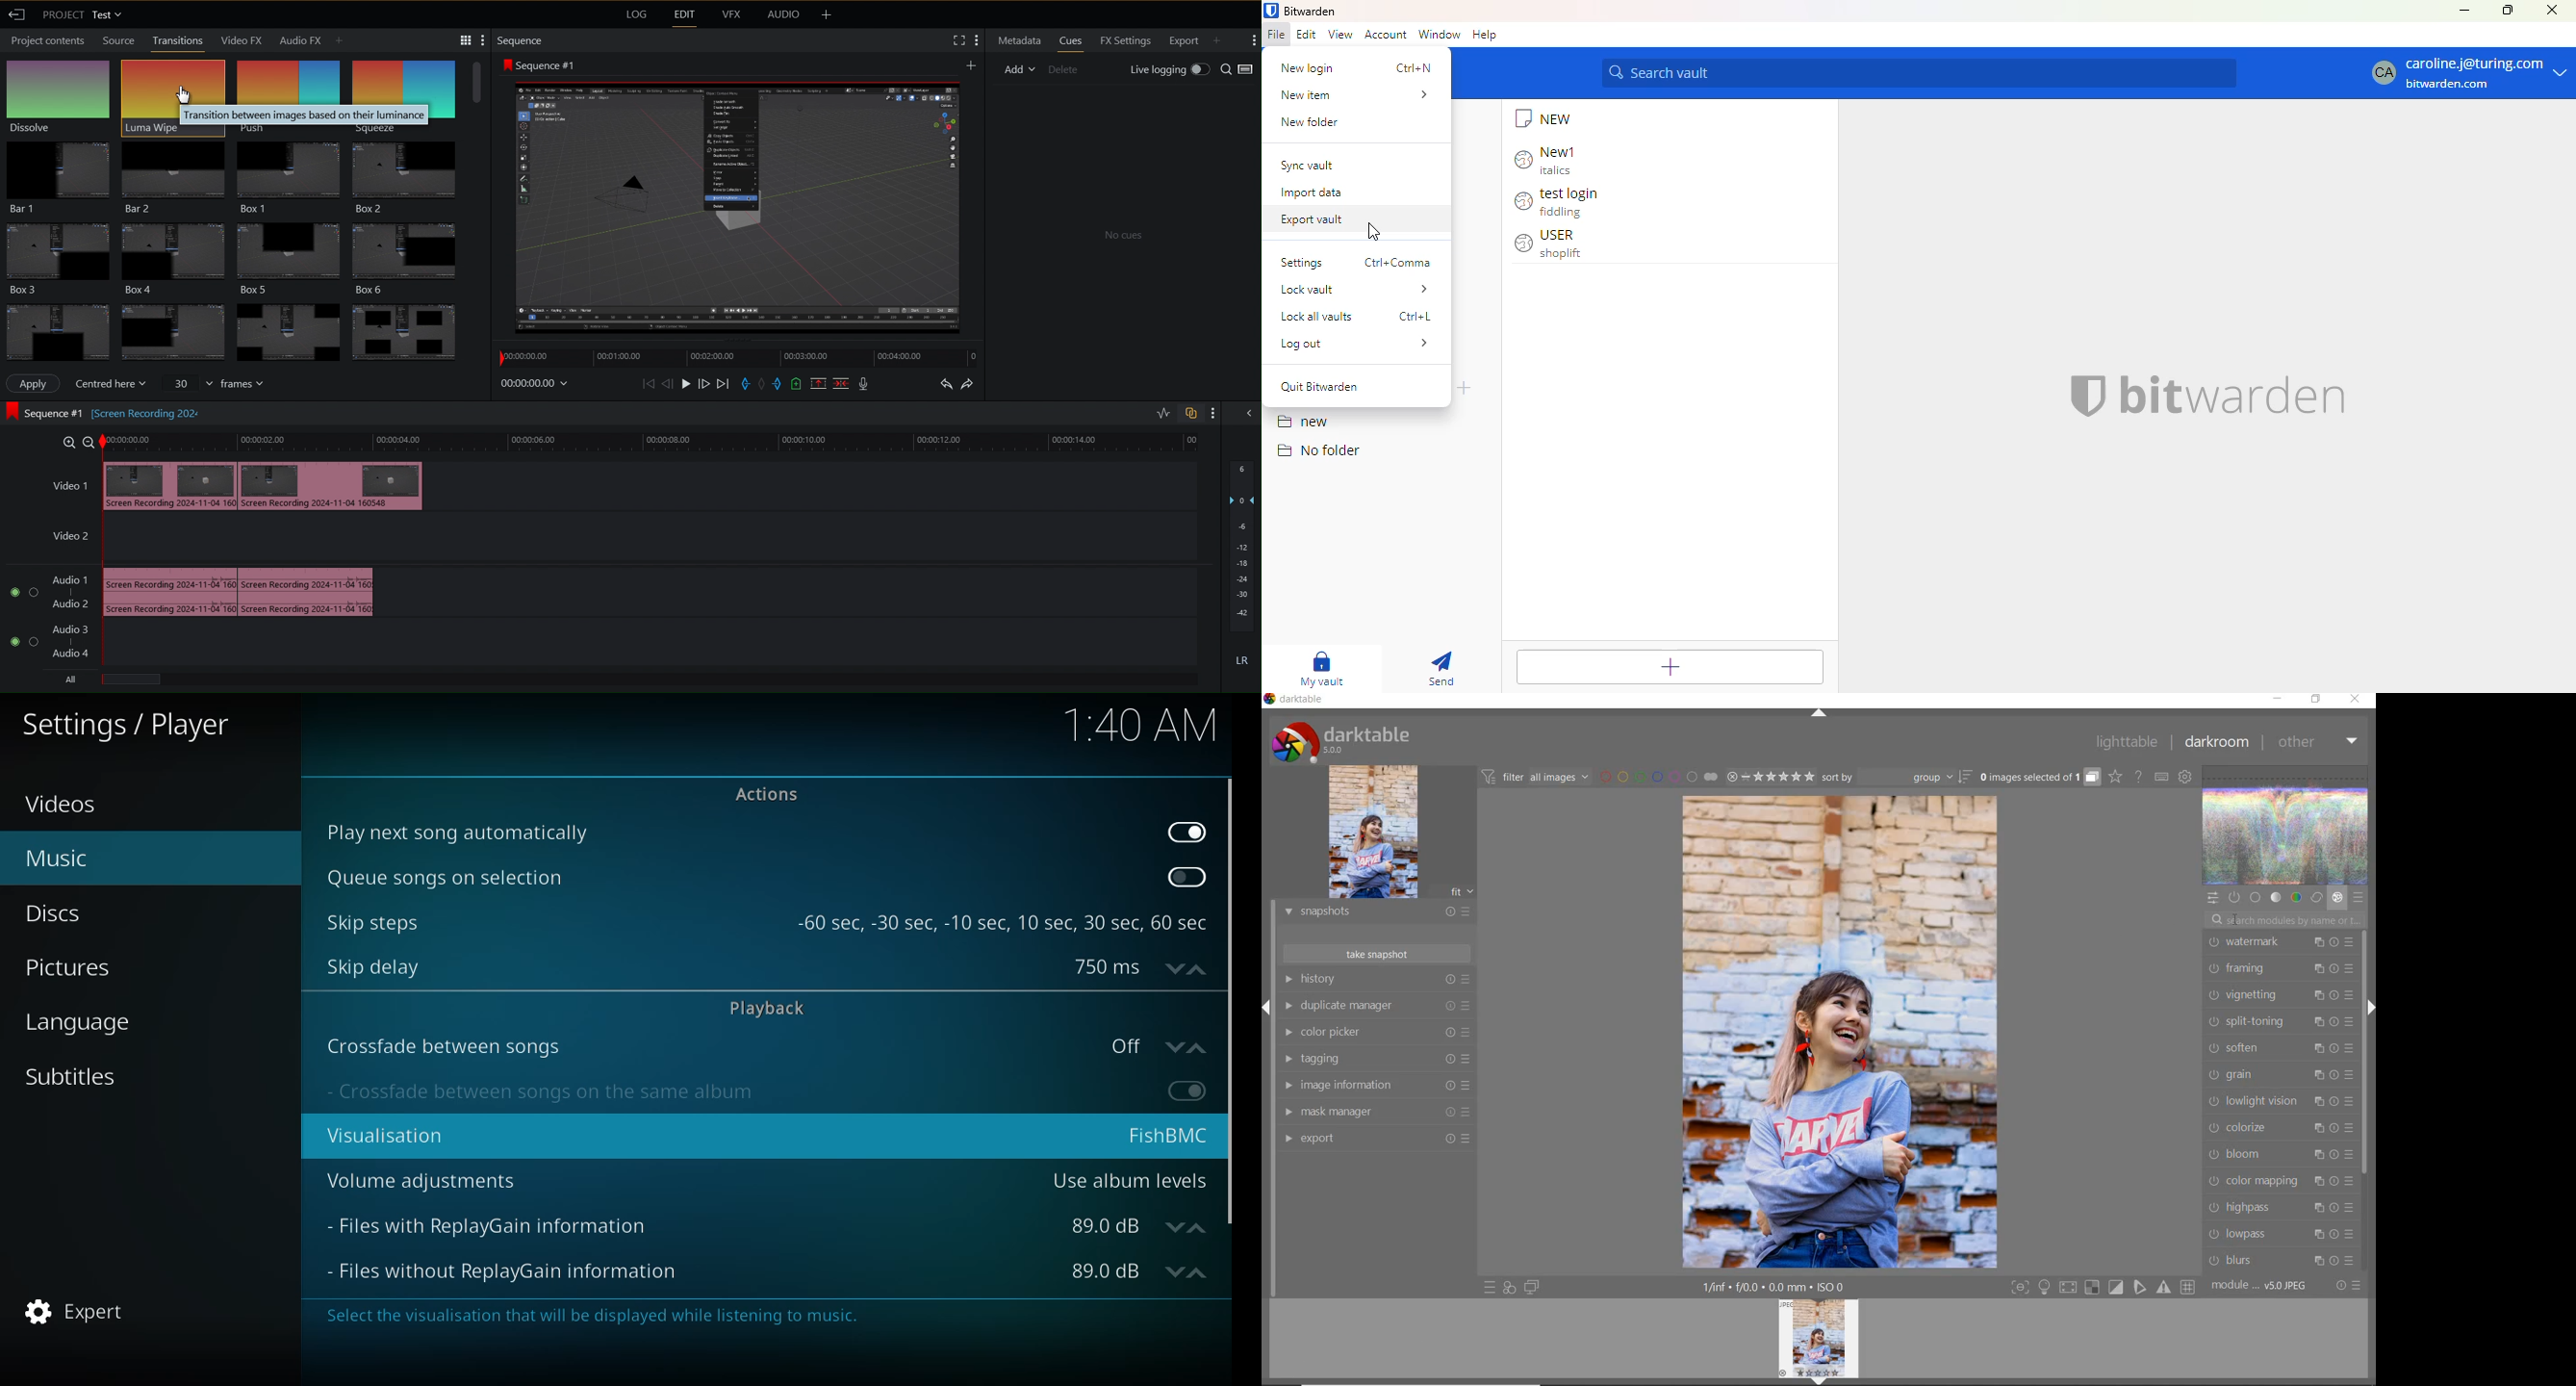 The width and height of the screenshot is (2576, 1400). I want to click on More, so click(1254, 42).